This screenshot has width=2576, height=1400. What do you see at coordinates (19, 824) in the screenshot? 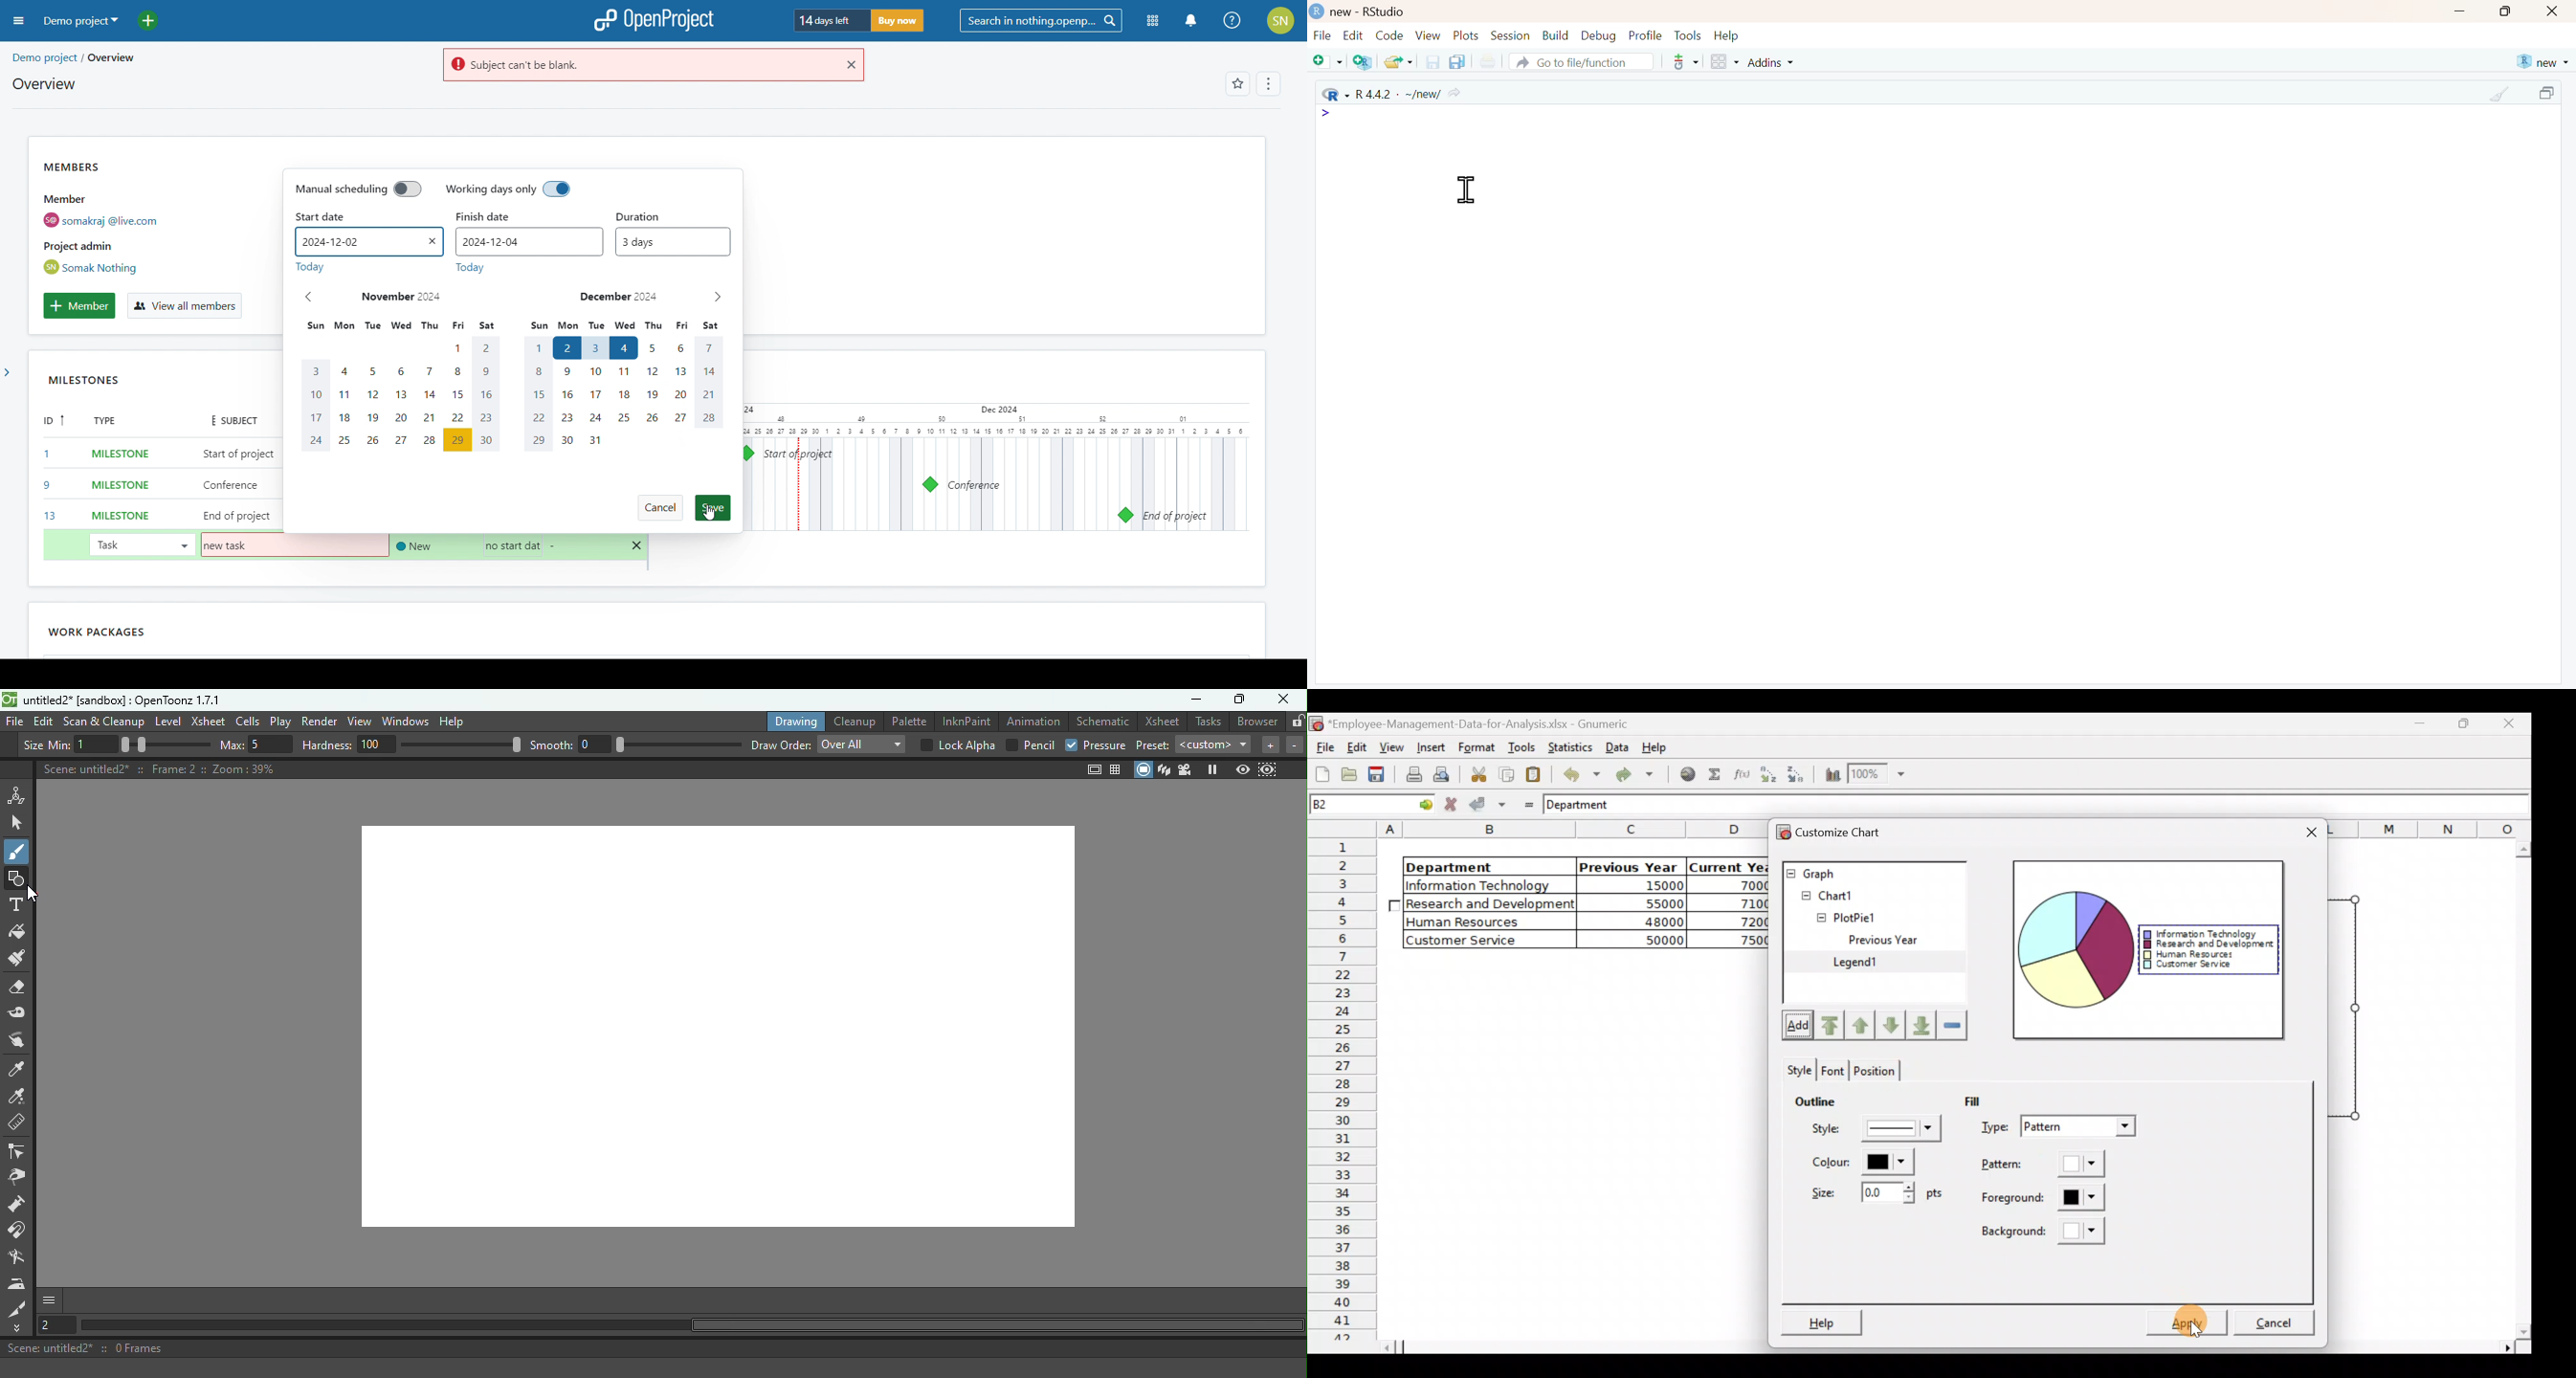
I see `Selection tool` at bounding box center [19, 824].